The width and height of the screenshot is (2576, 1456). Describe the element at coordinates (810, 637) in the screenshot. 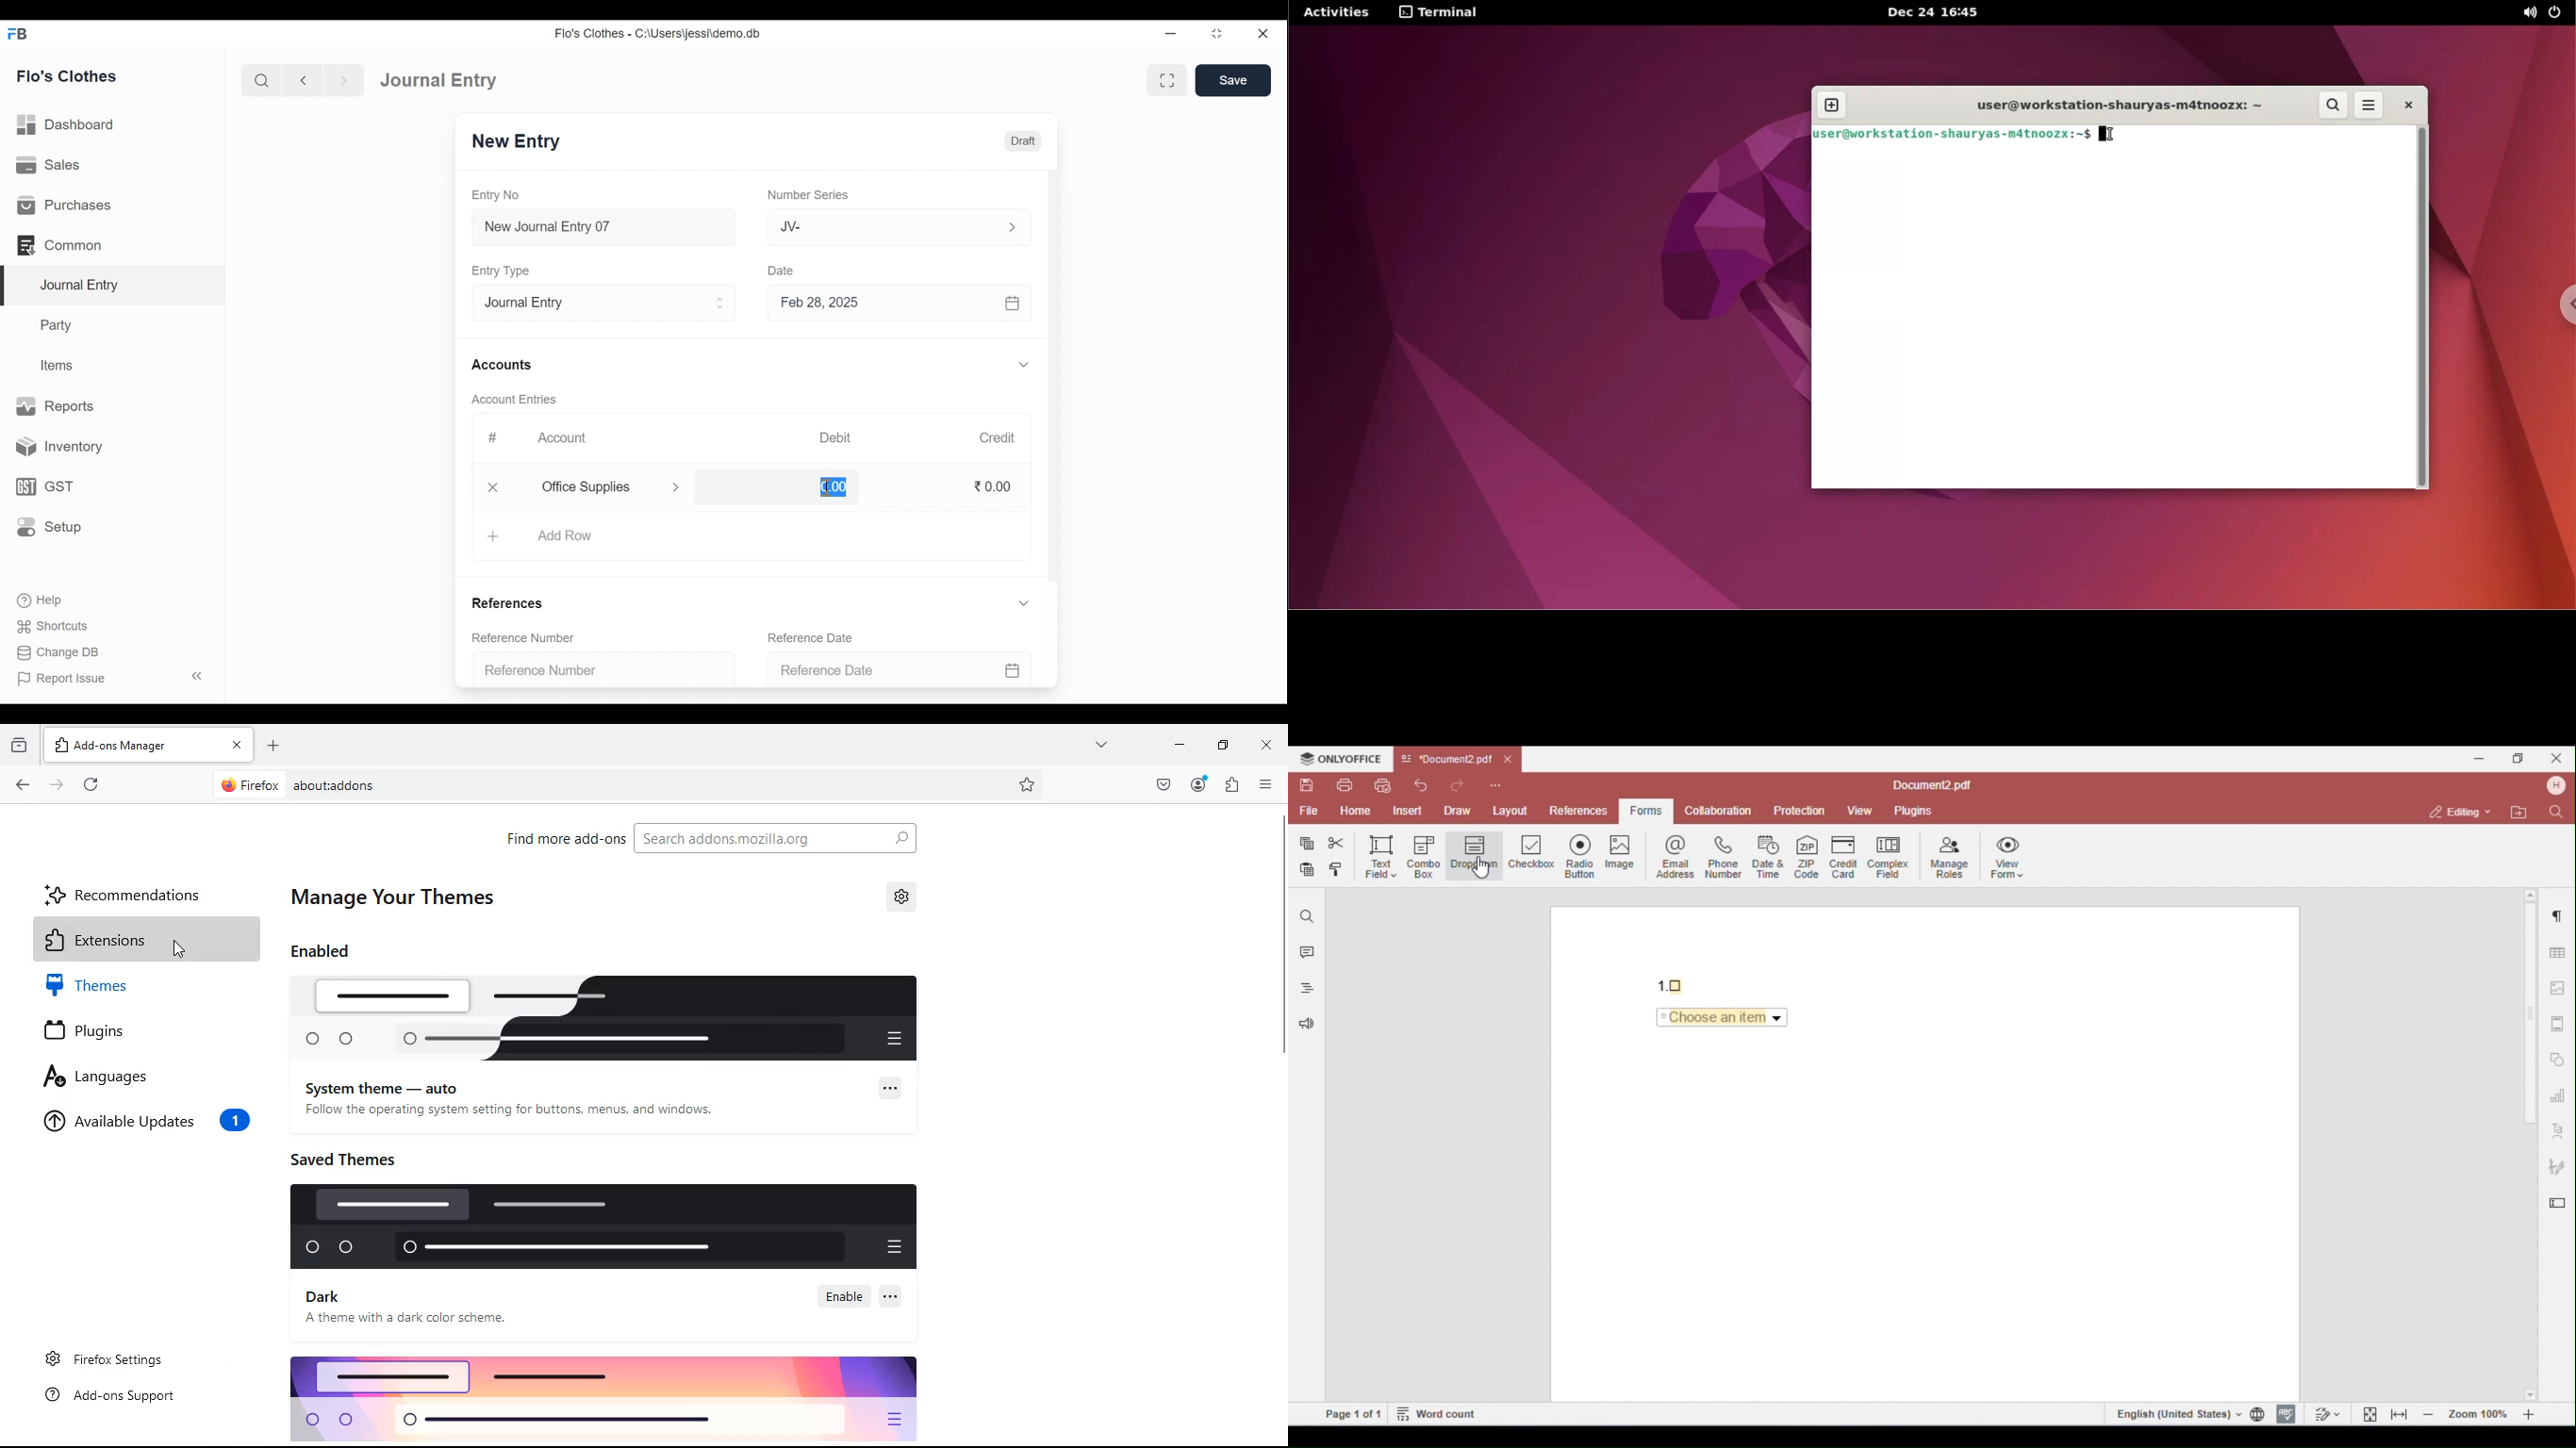

I see `Reference Date` at that location.